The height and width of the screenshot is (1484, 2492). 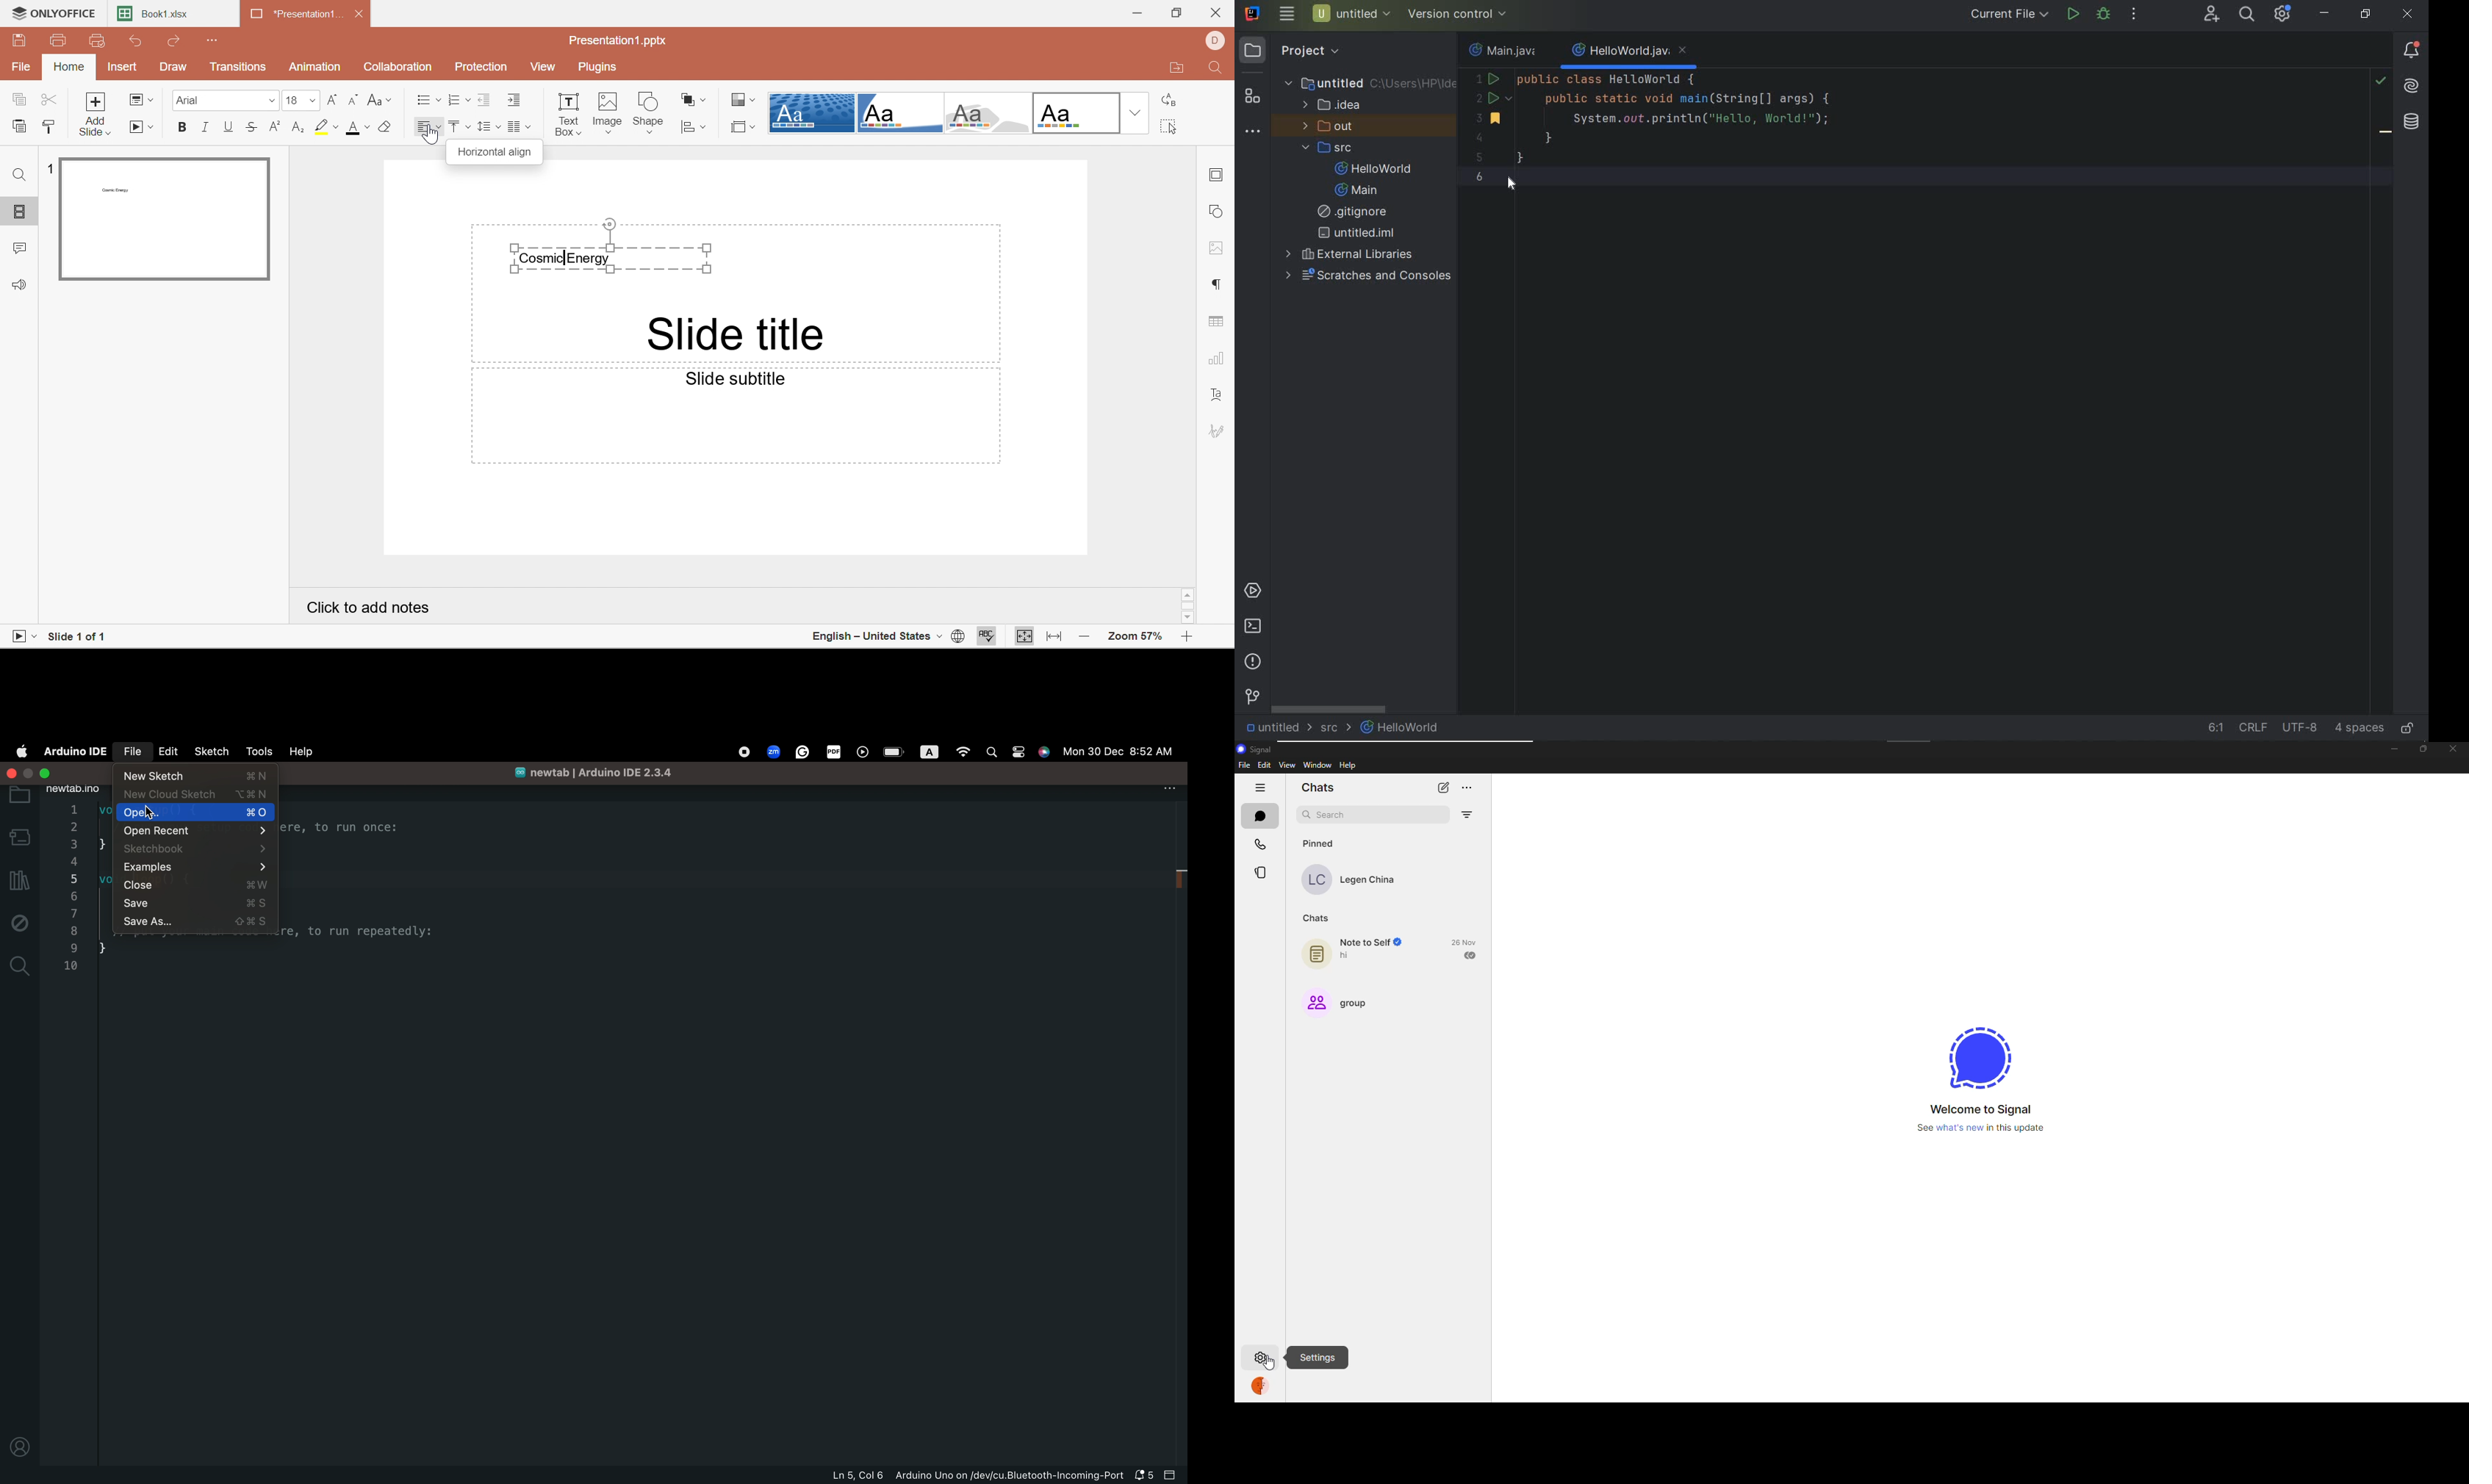 What do you see at coordinates (482, 66) in the screenshot?
I see `Protection` at bounding box center [482, 66].